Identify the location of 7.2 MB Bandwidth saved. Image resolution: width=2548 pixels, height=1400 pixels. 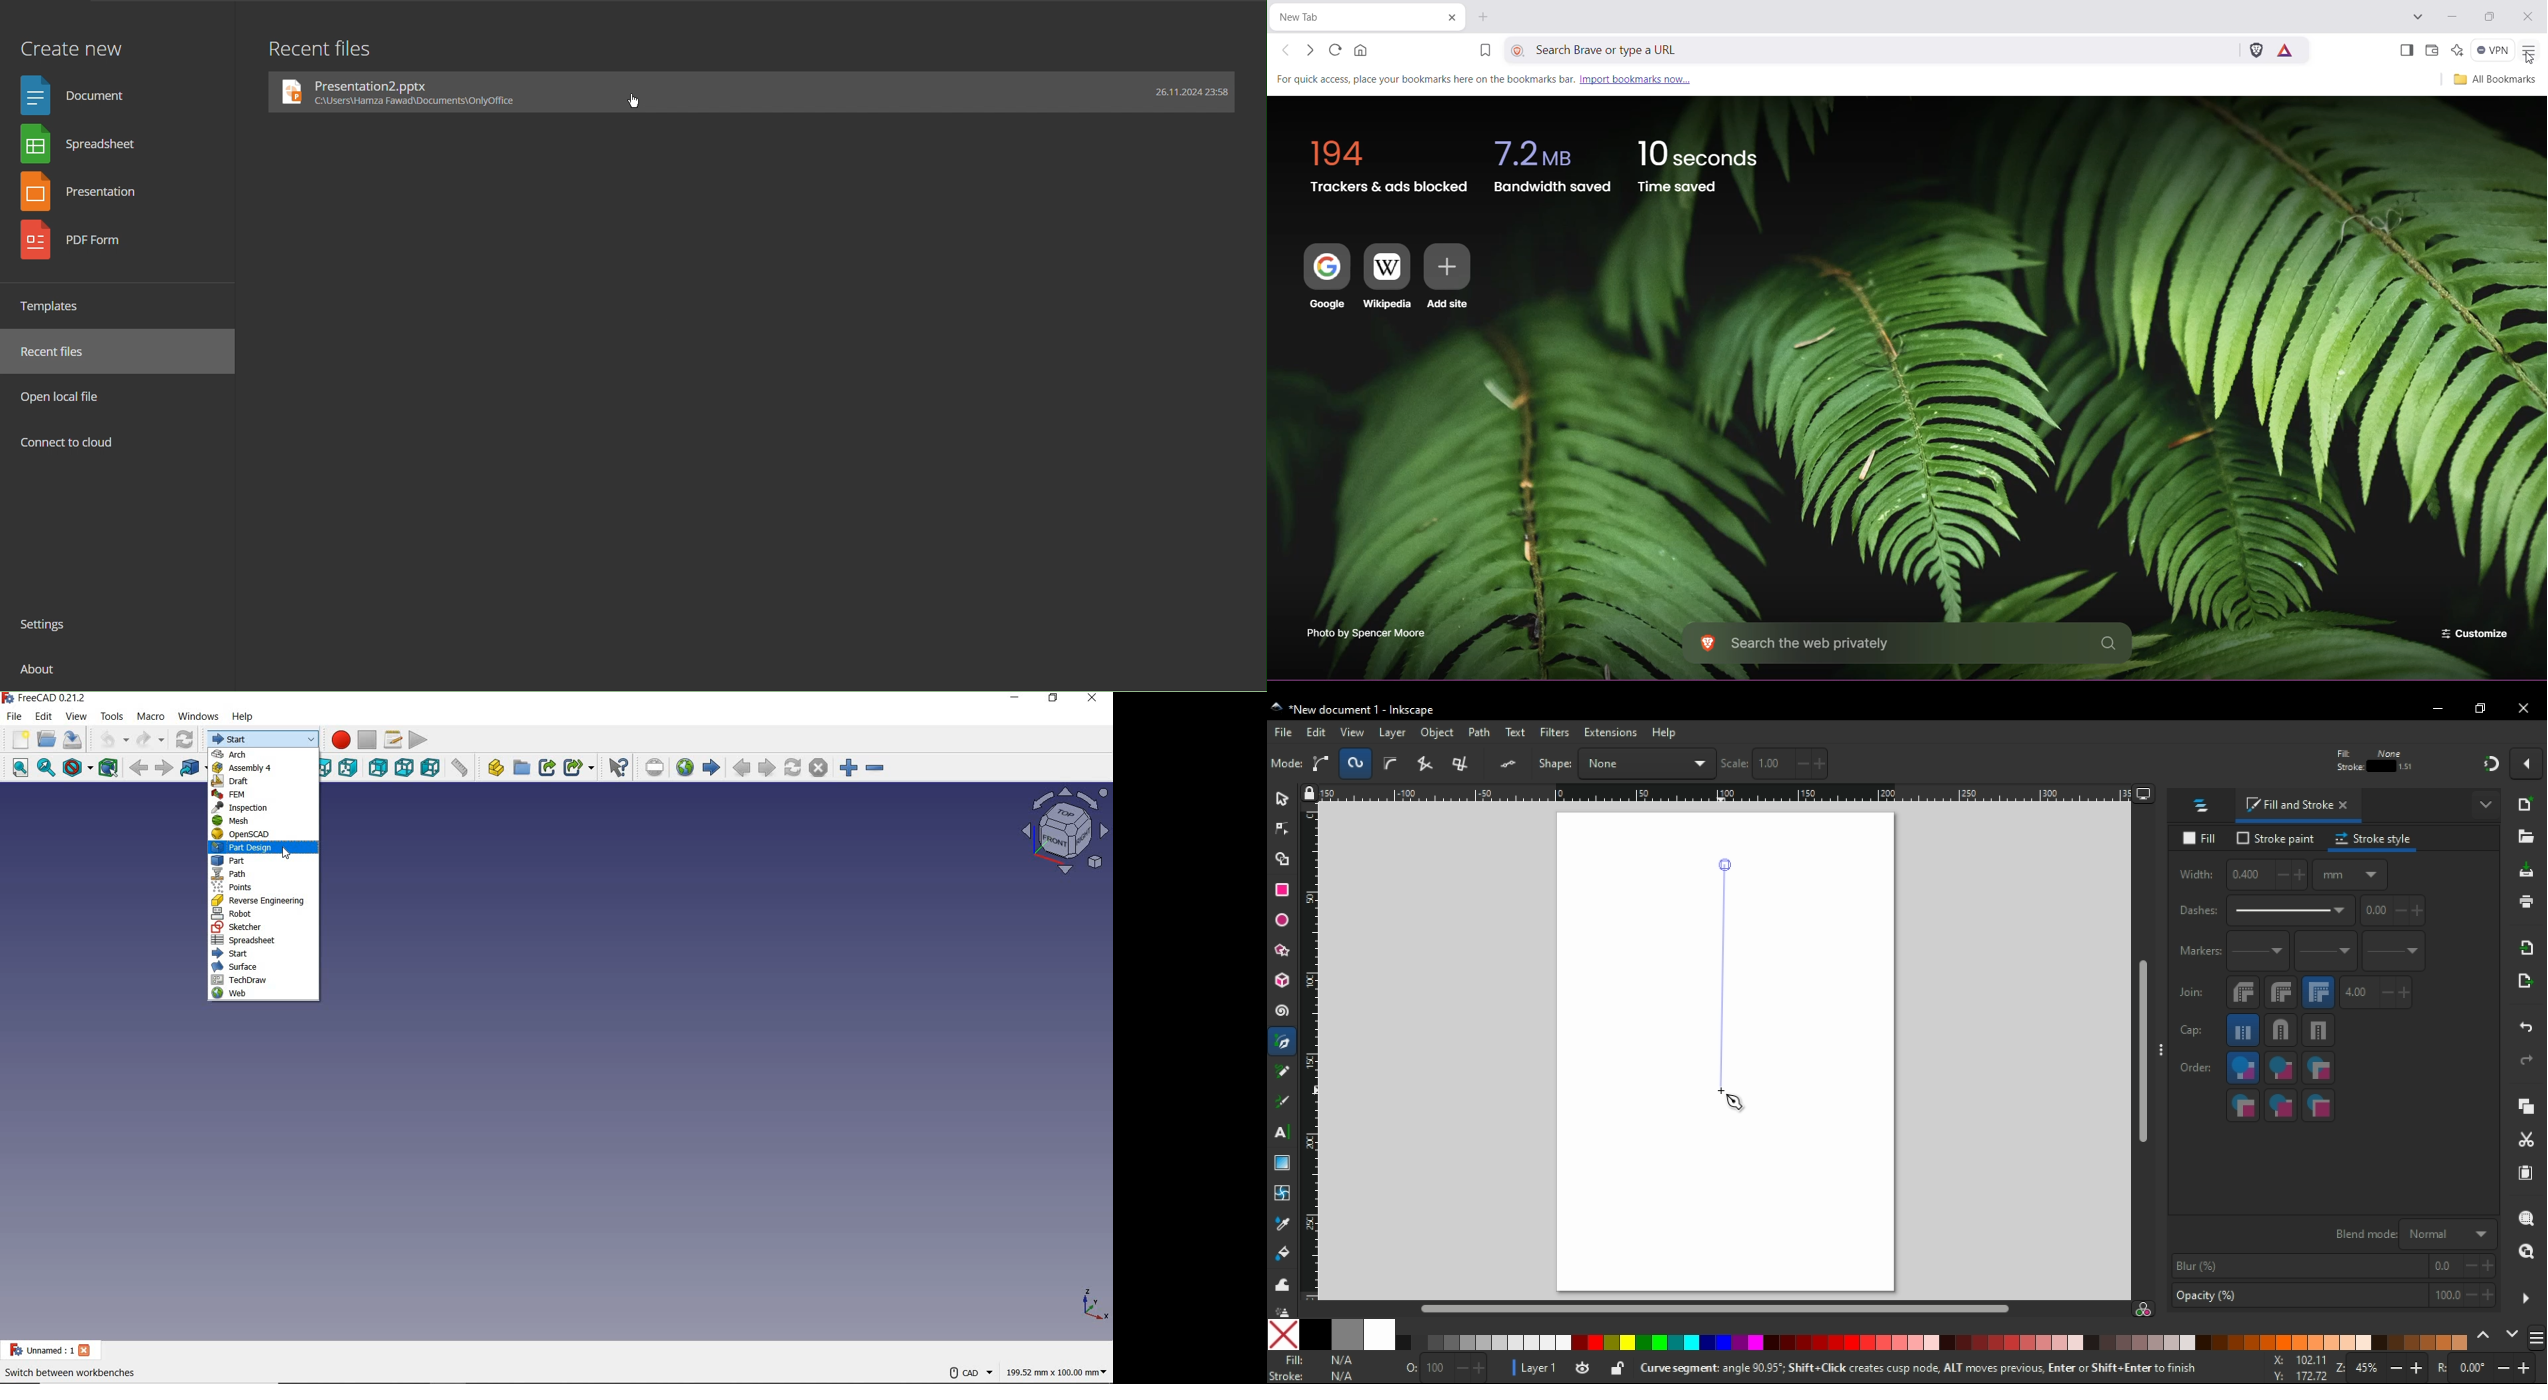
(1553, 163).